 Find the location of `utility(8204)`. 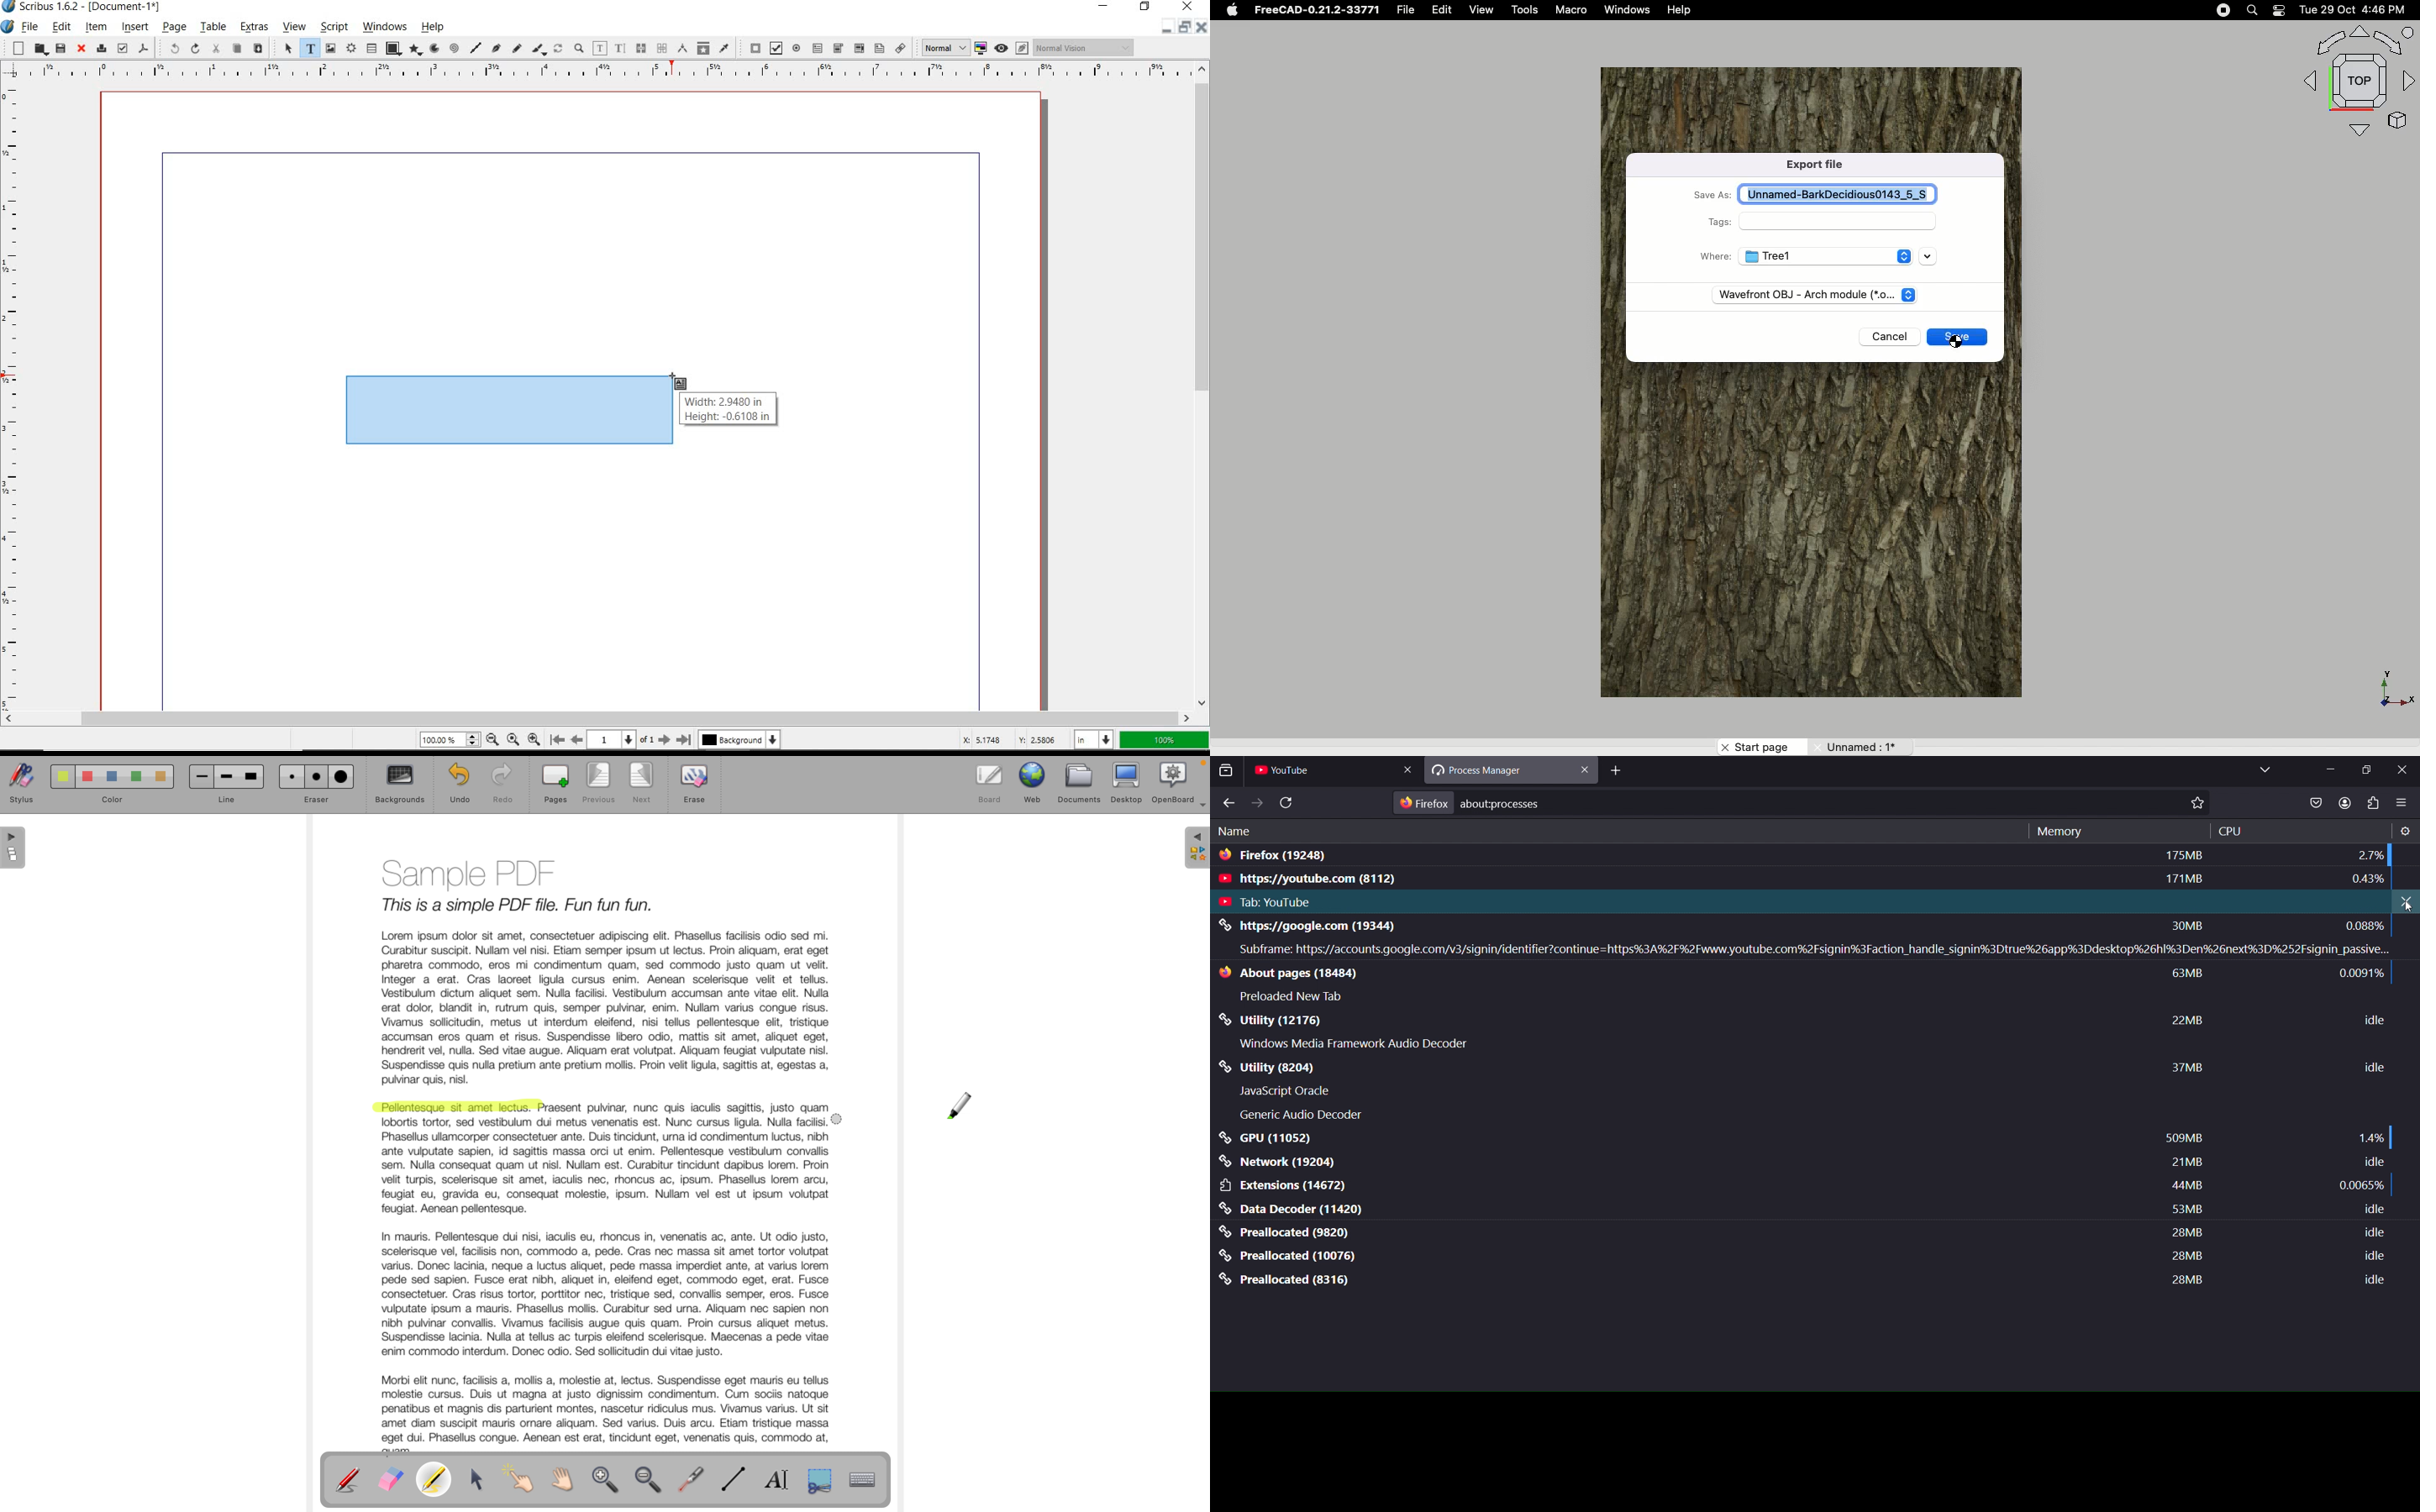

utility(8204) is located at coordinates (1295, 1067).